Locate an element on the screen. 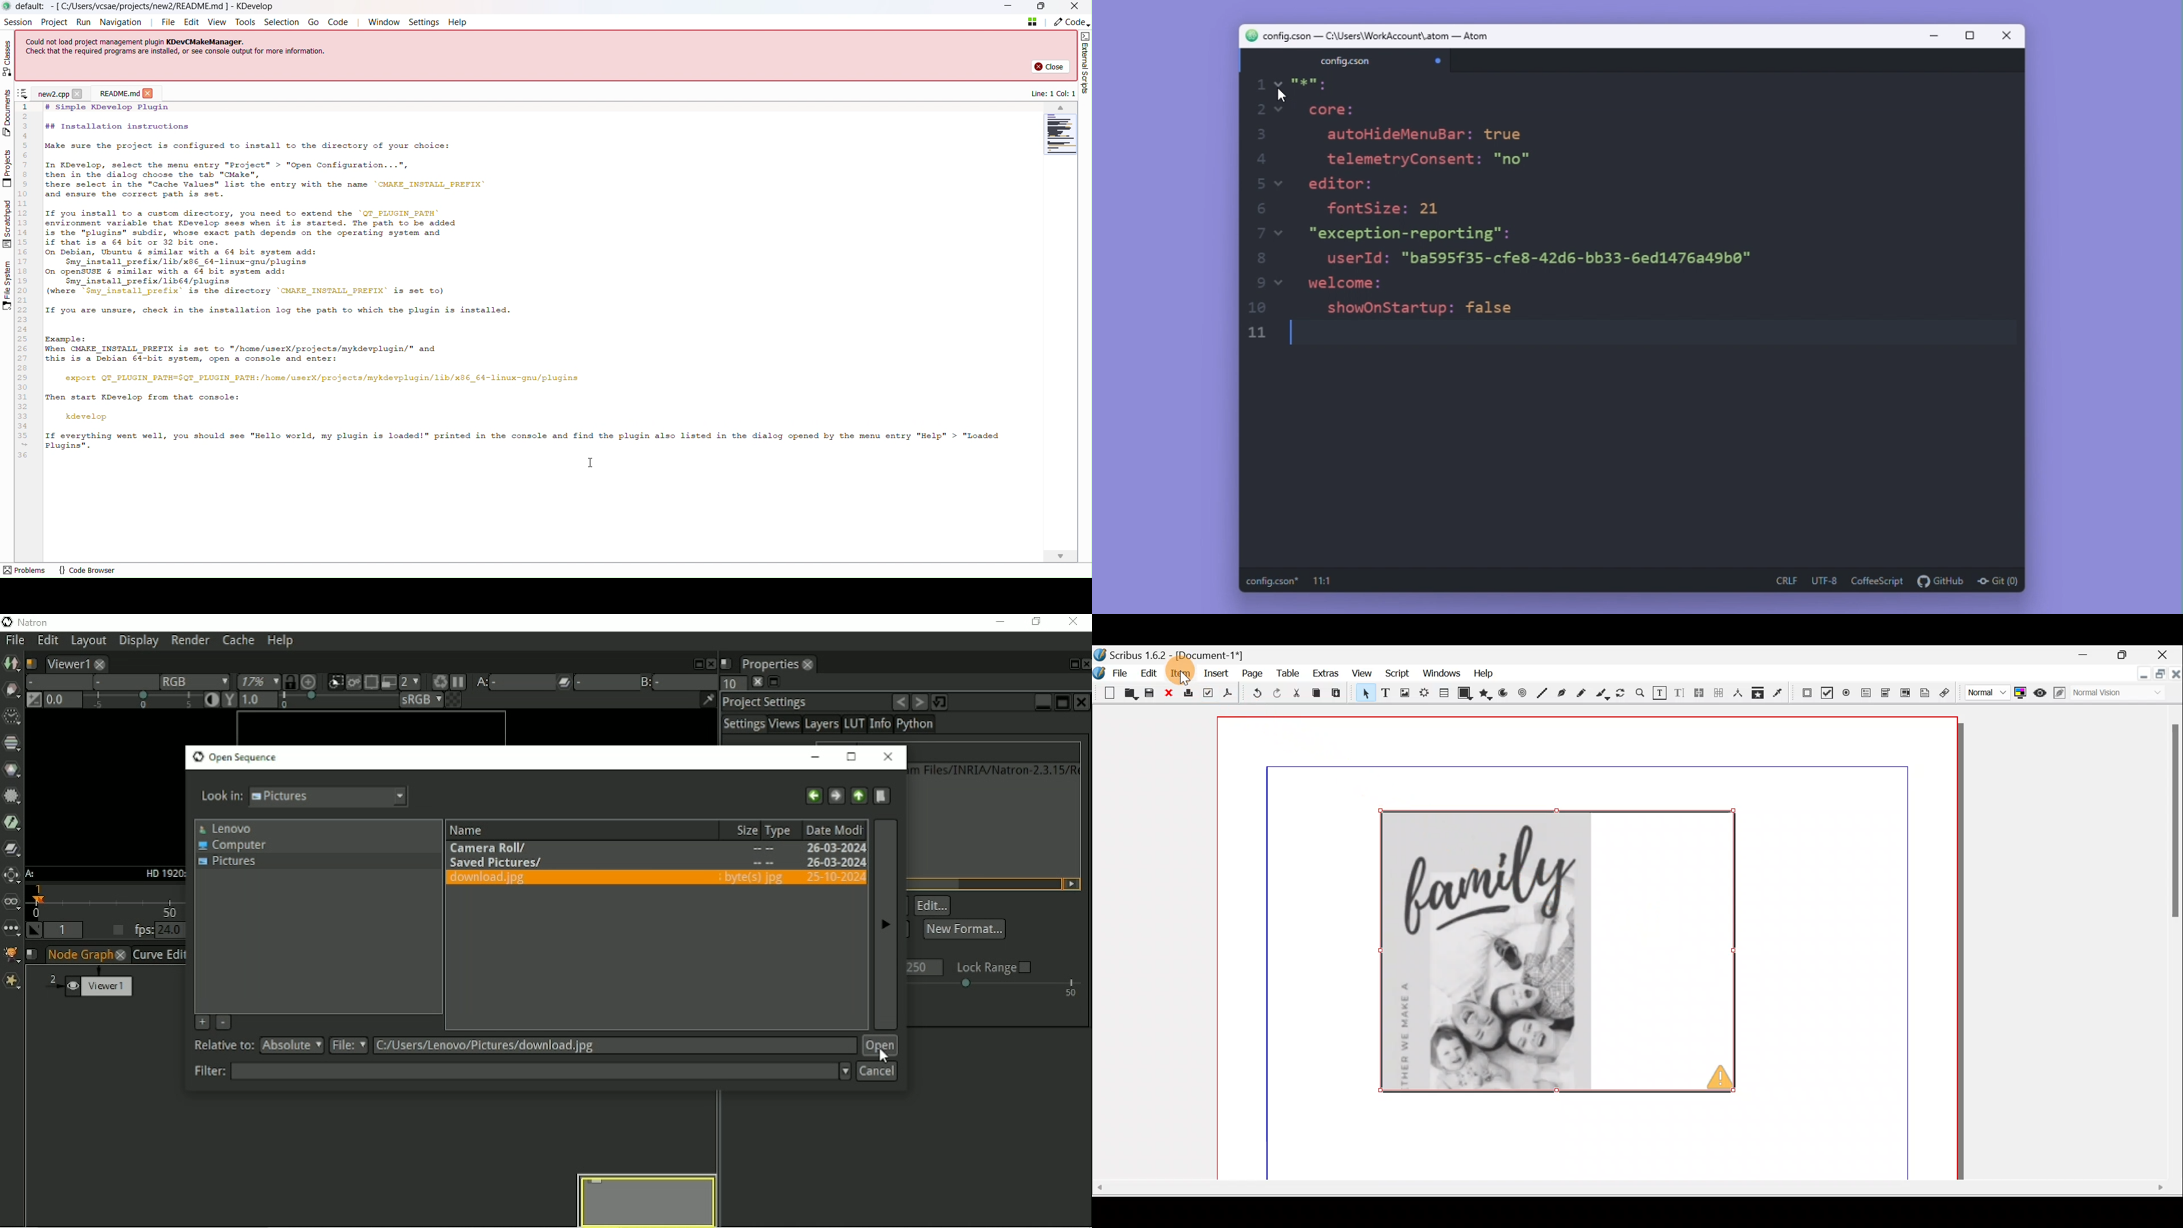 The height and width of the screenshot is (1232, 2184). Cut is located at coordinates (1300, 693).